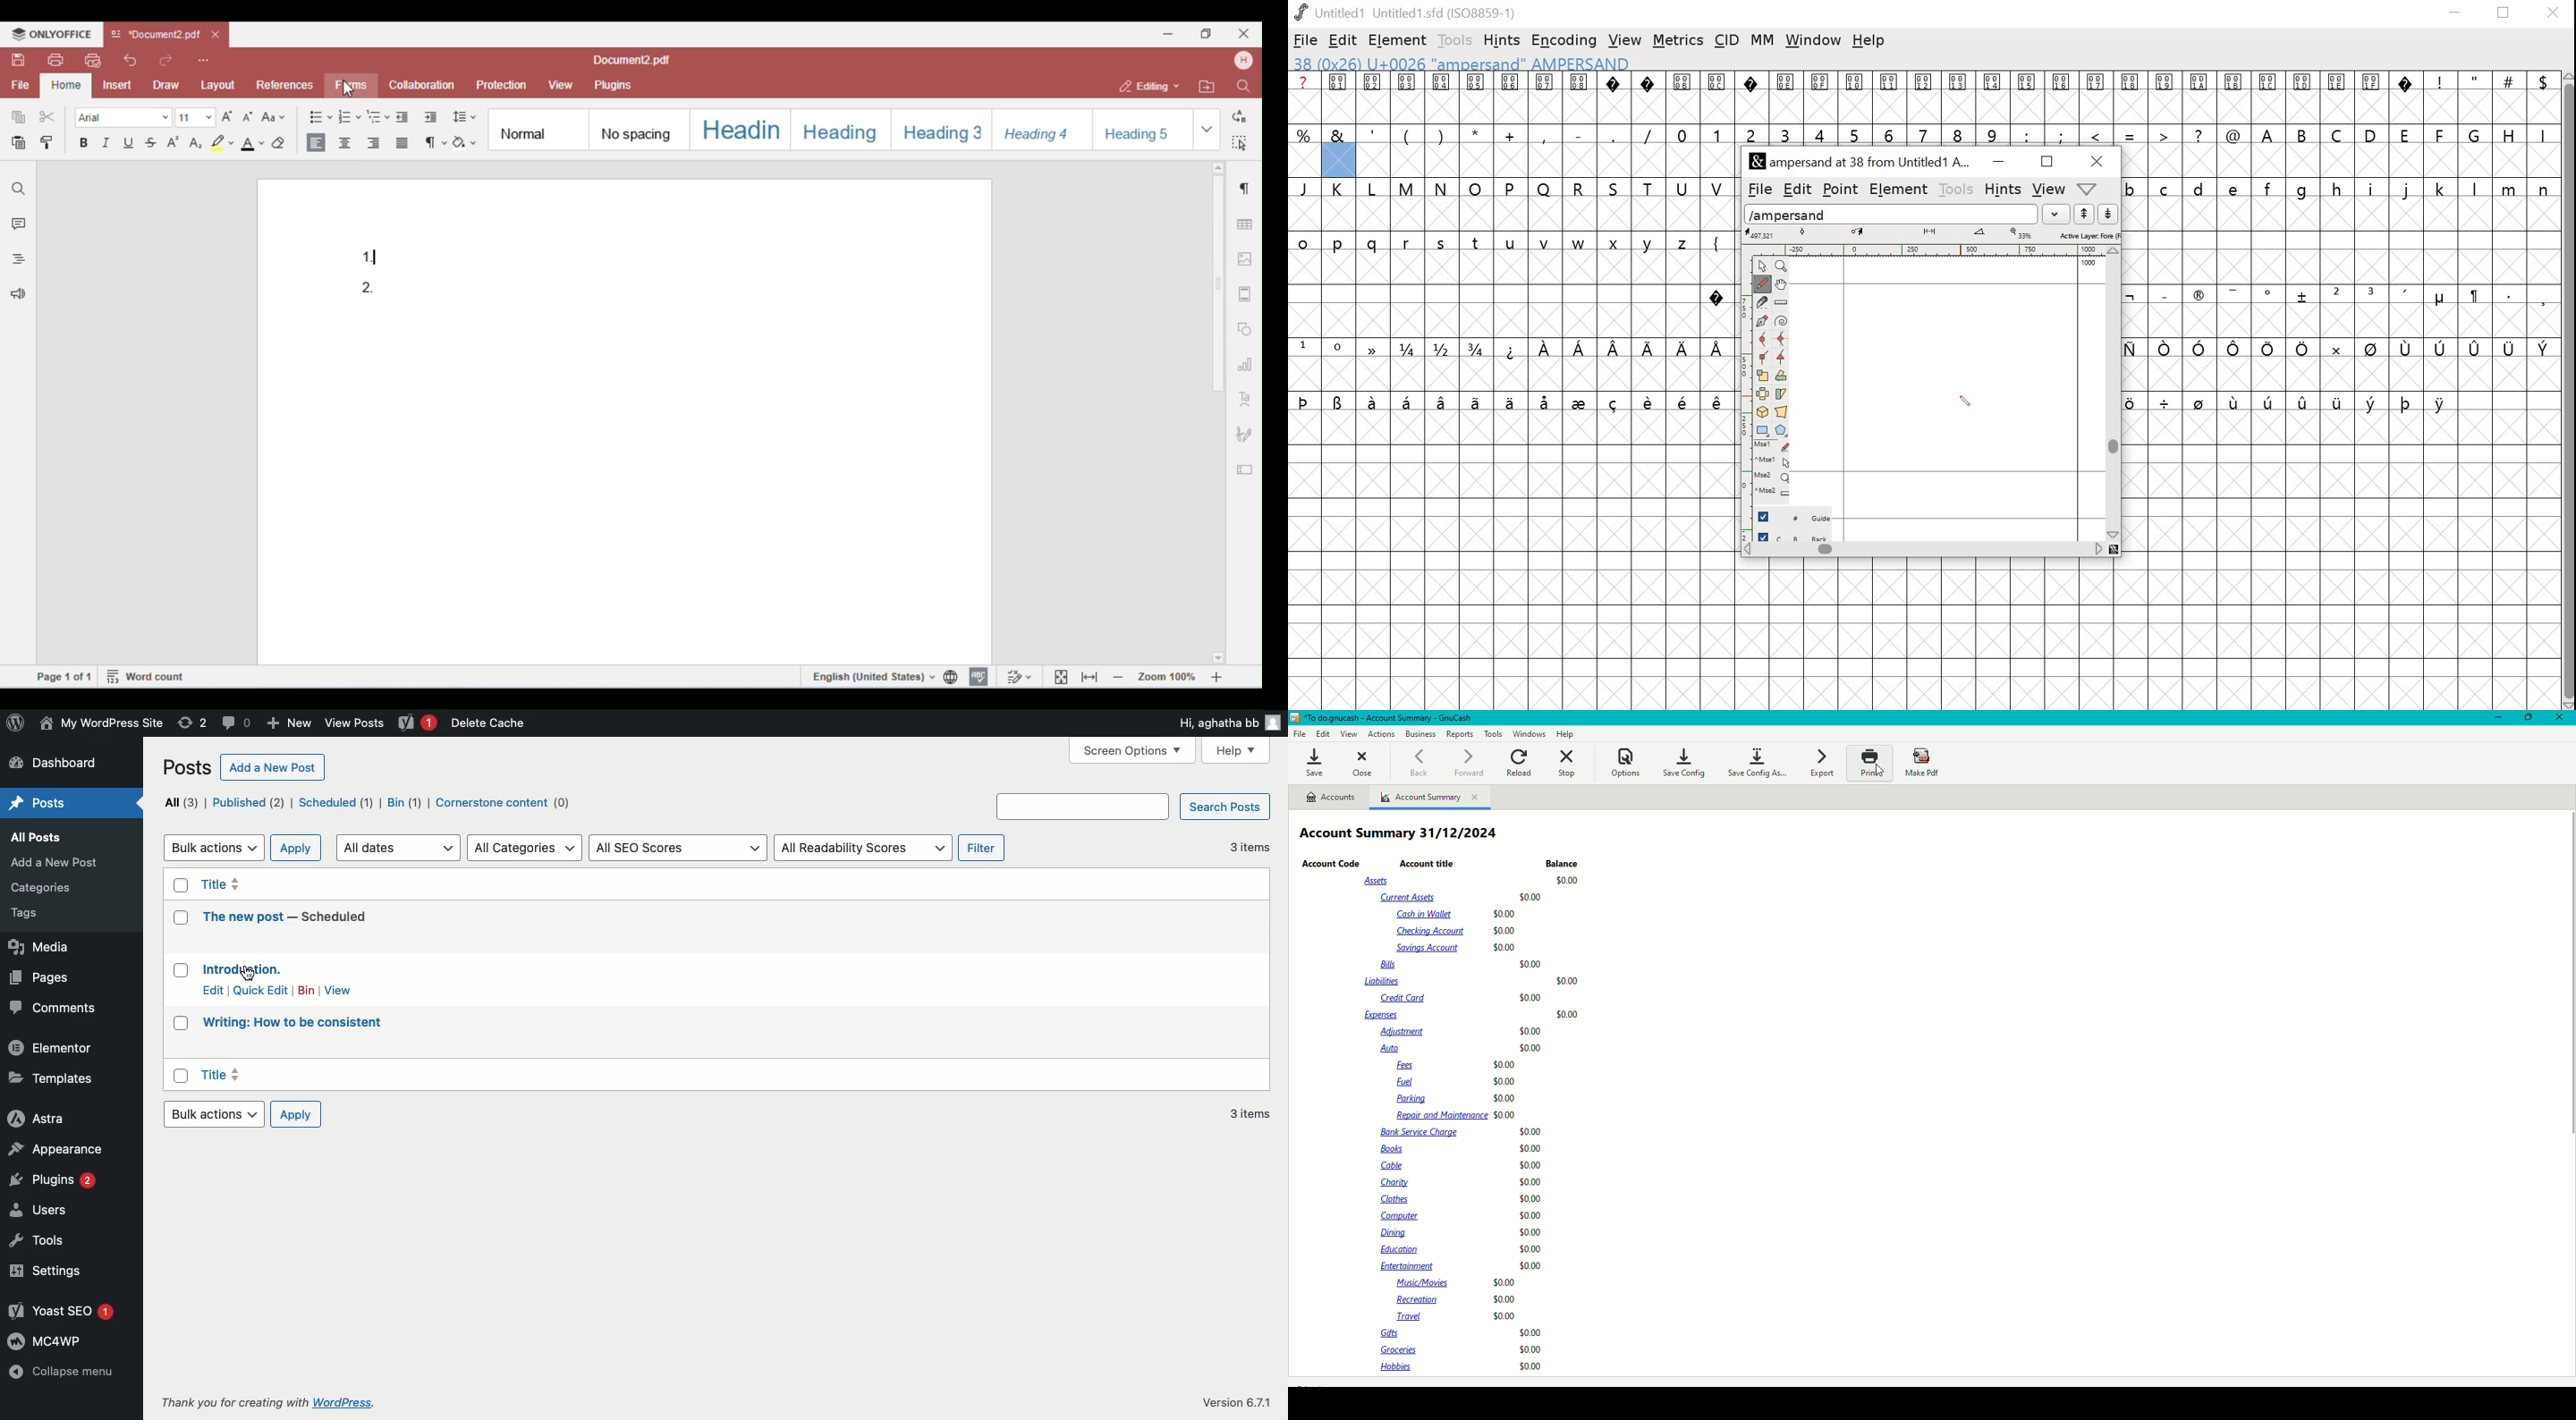  I want to click on symbol, so click(2200, 401).